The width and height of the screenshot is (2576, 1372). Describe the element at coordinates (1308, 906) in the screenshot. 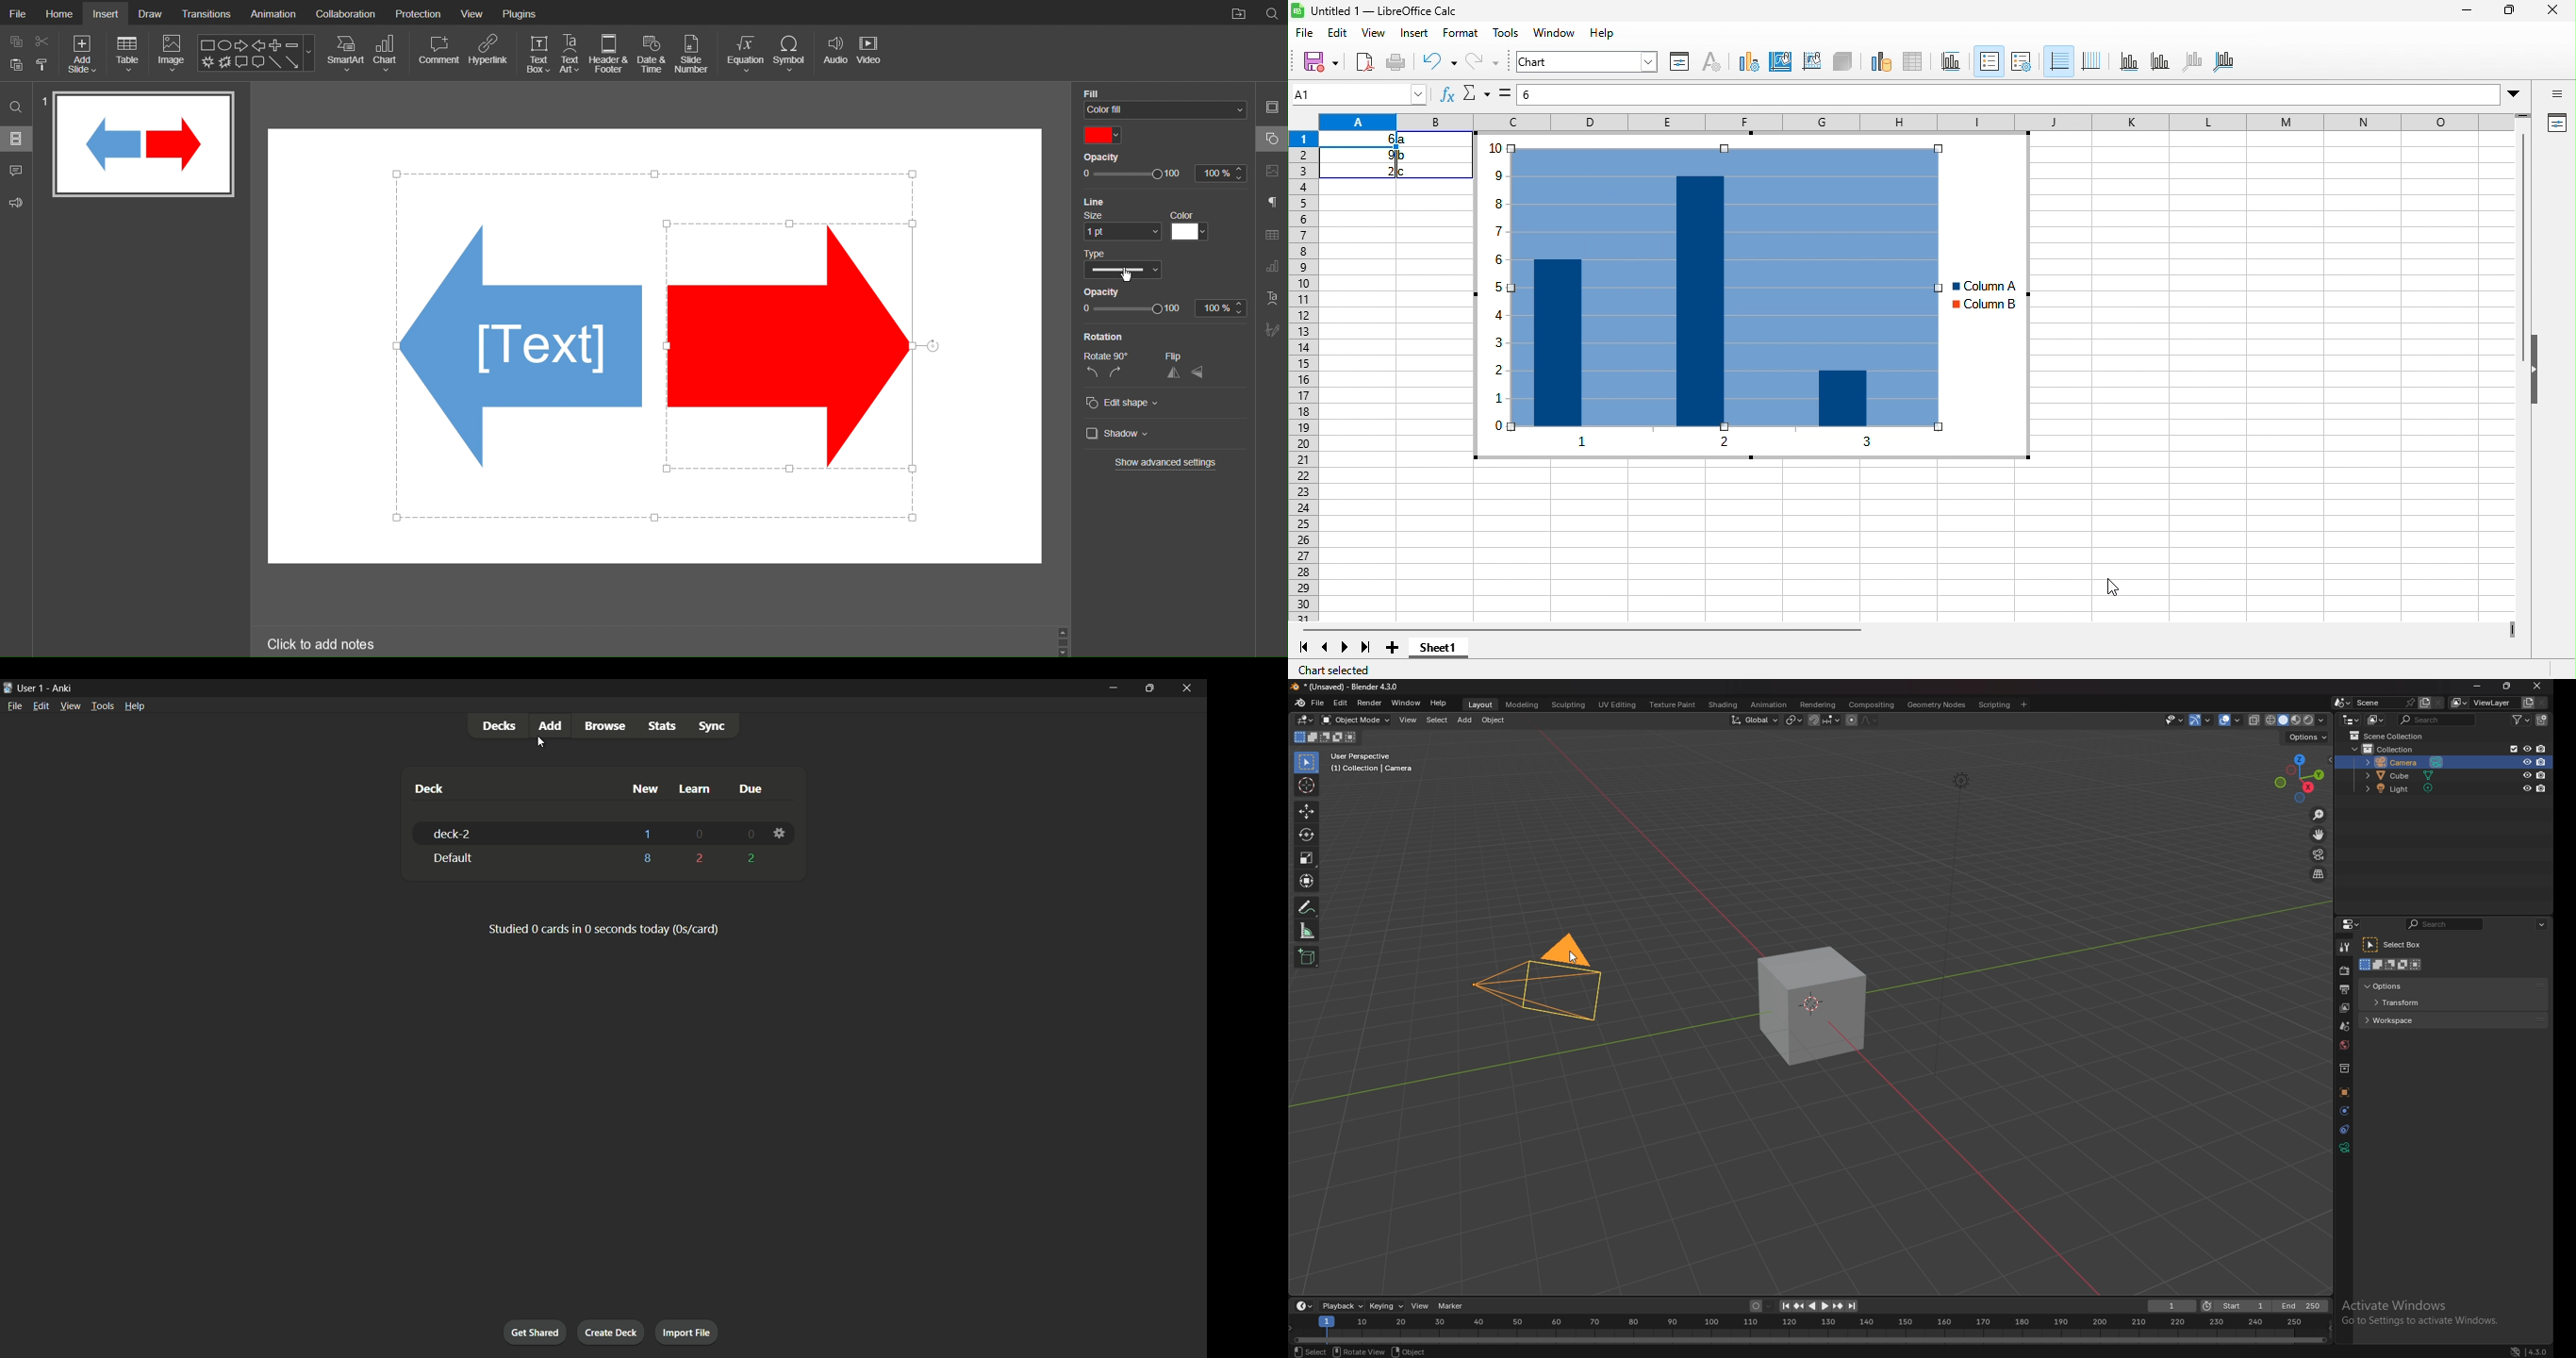

I see `annotate` at that location.